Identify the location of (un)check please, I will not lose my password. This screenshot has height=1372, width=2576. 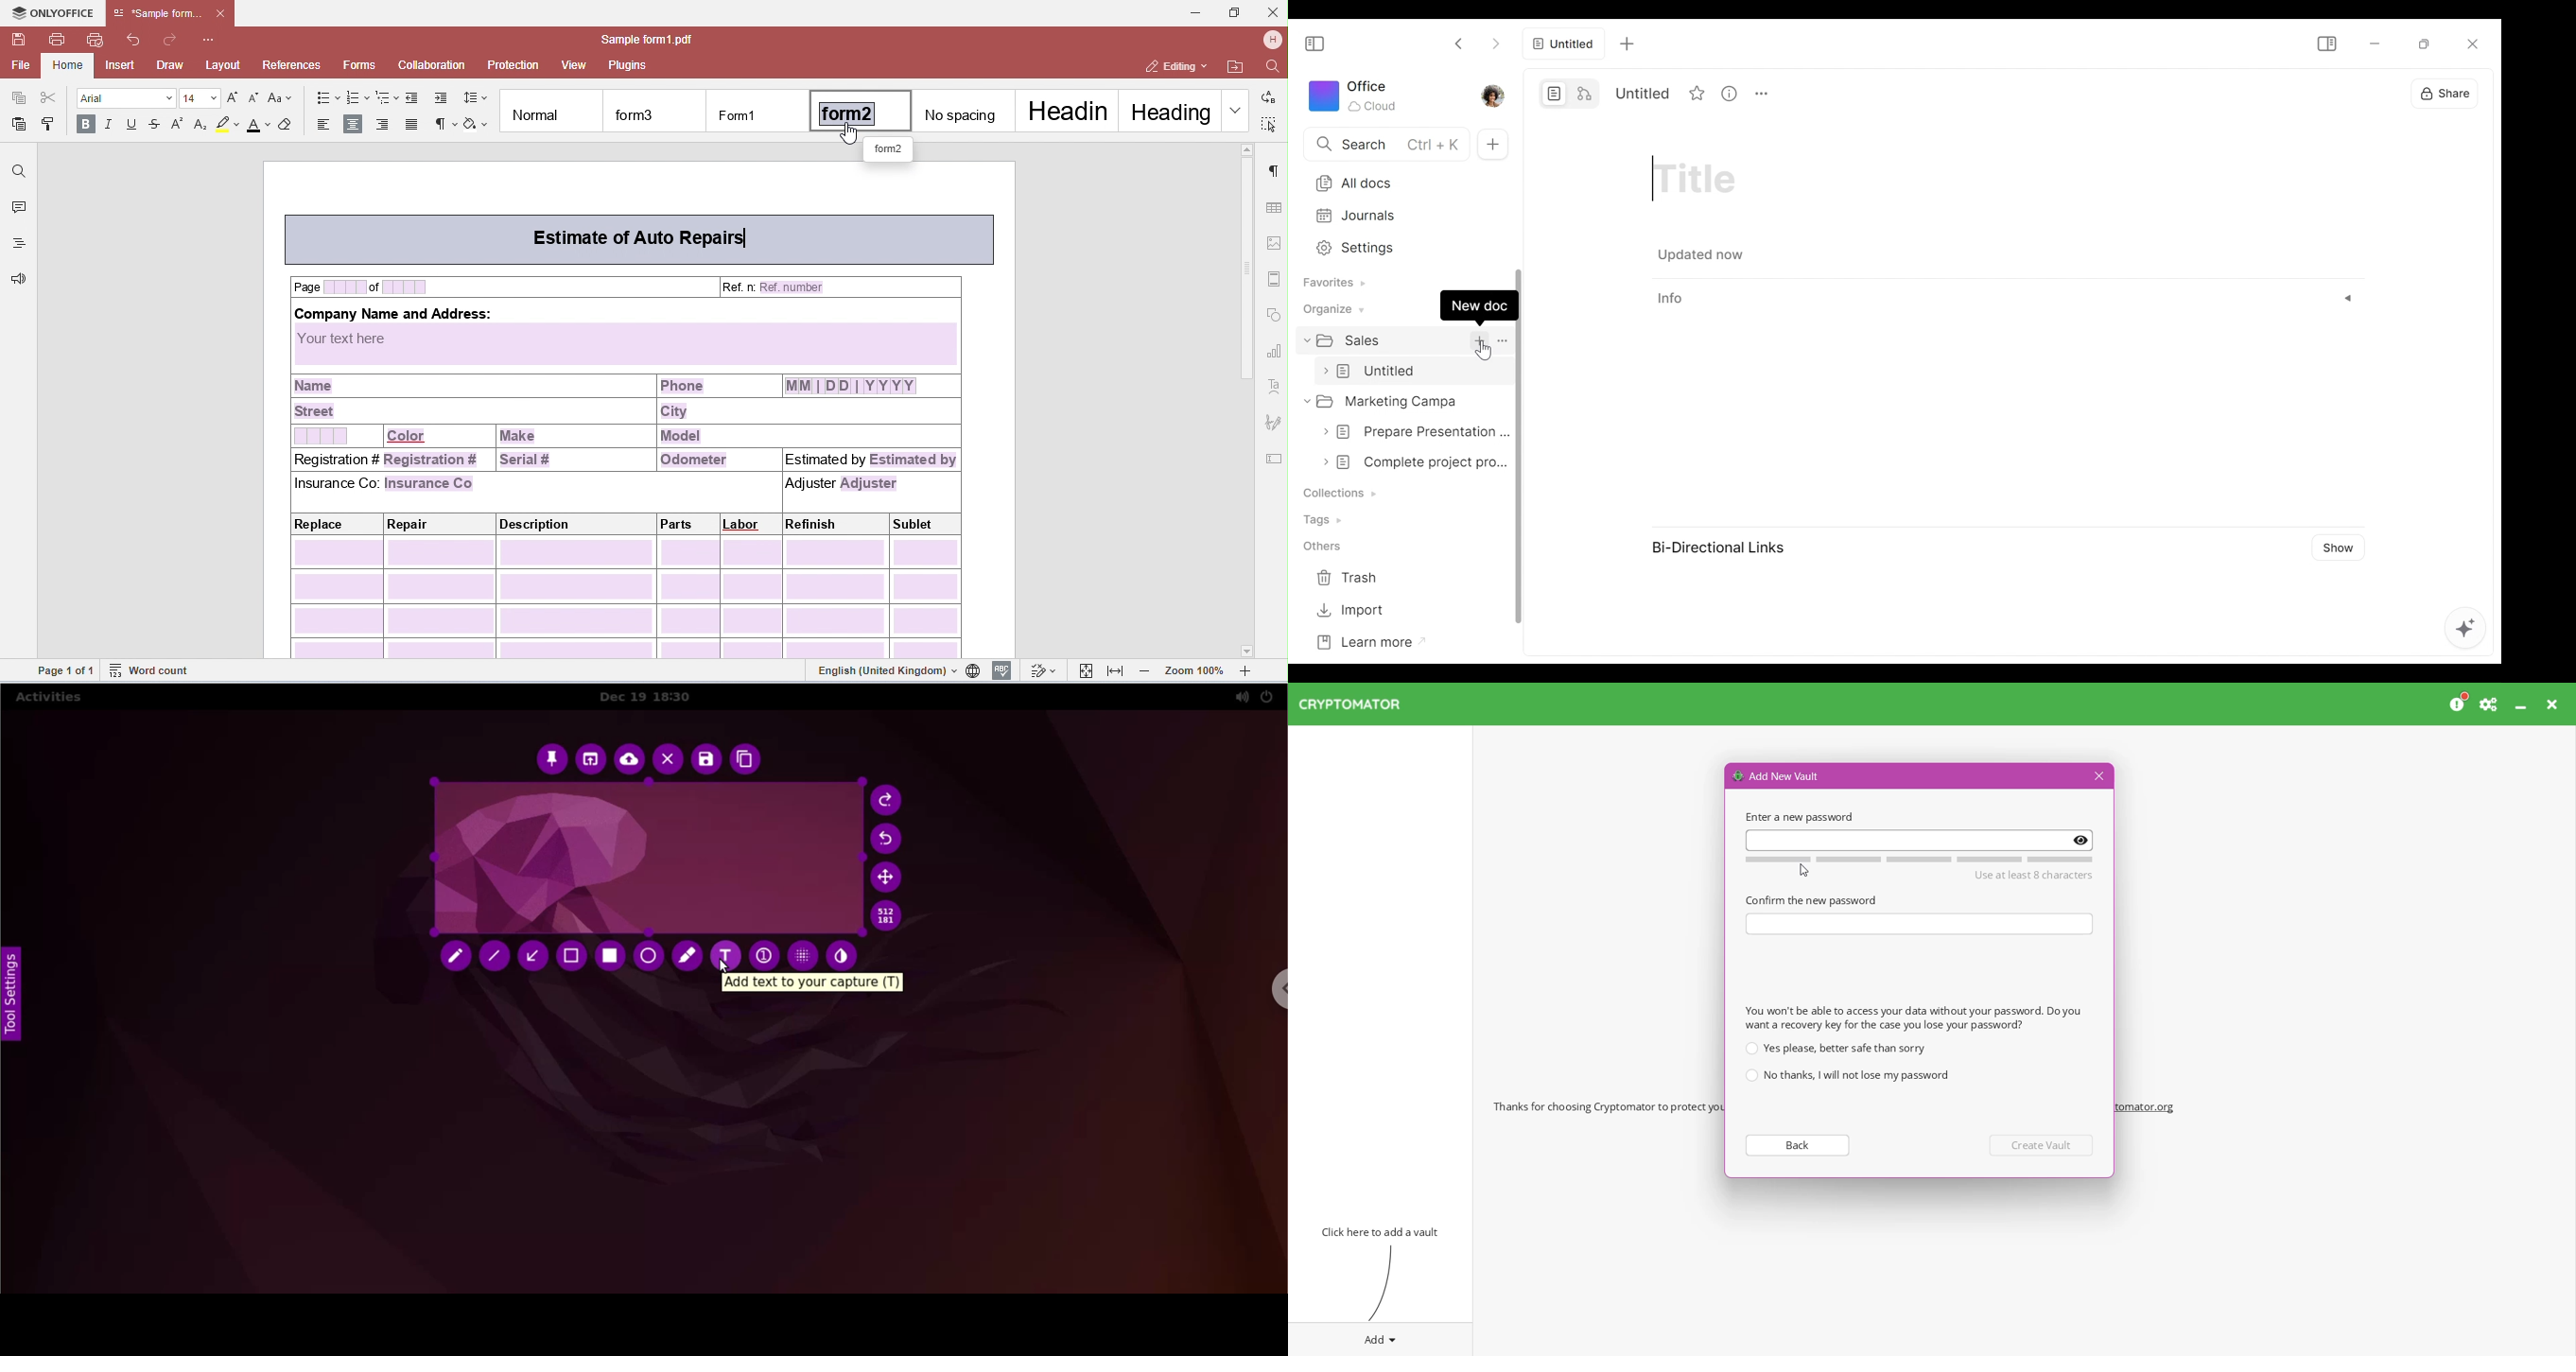
(1846, 1075).